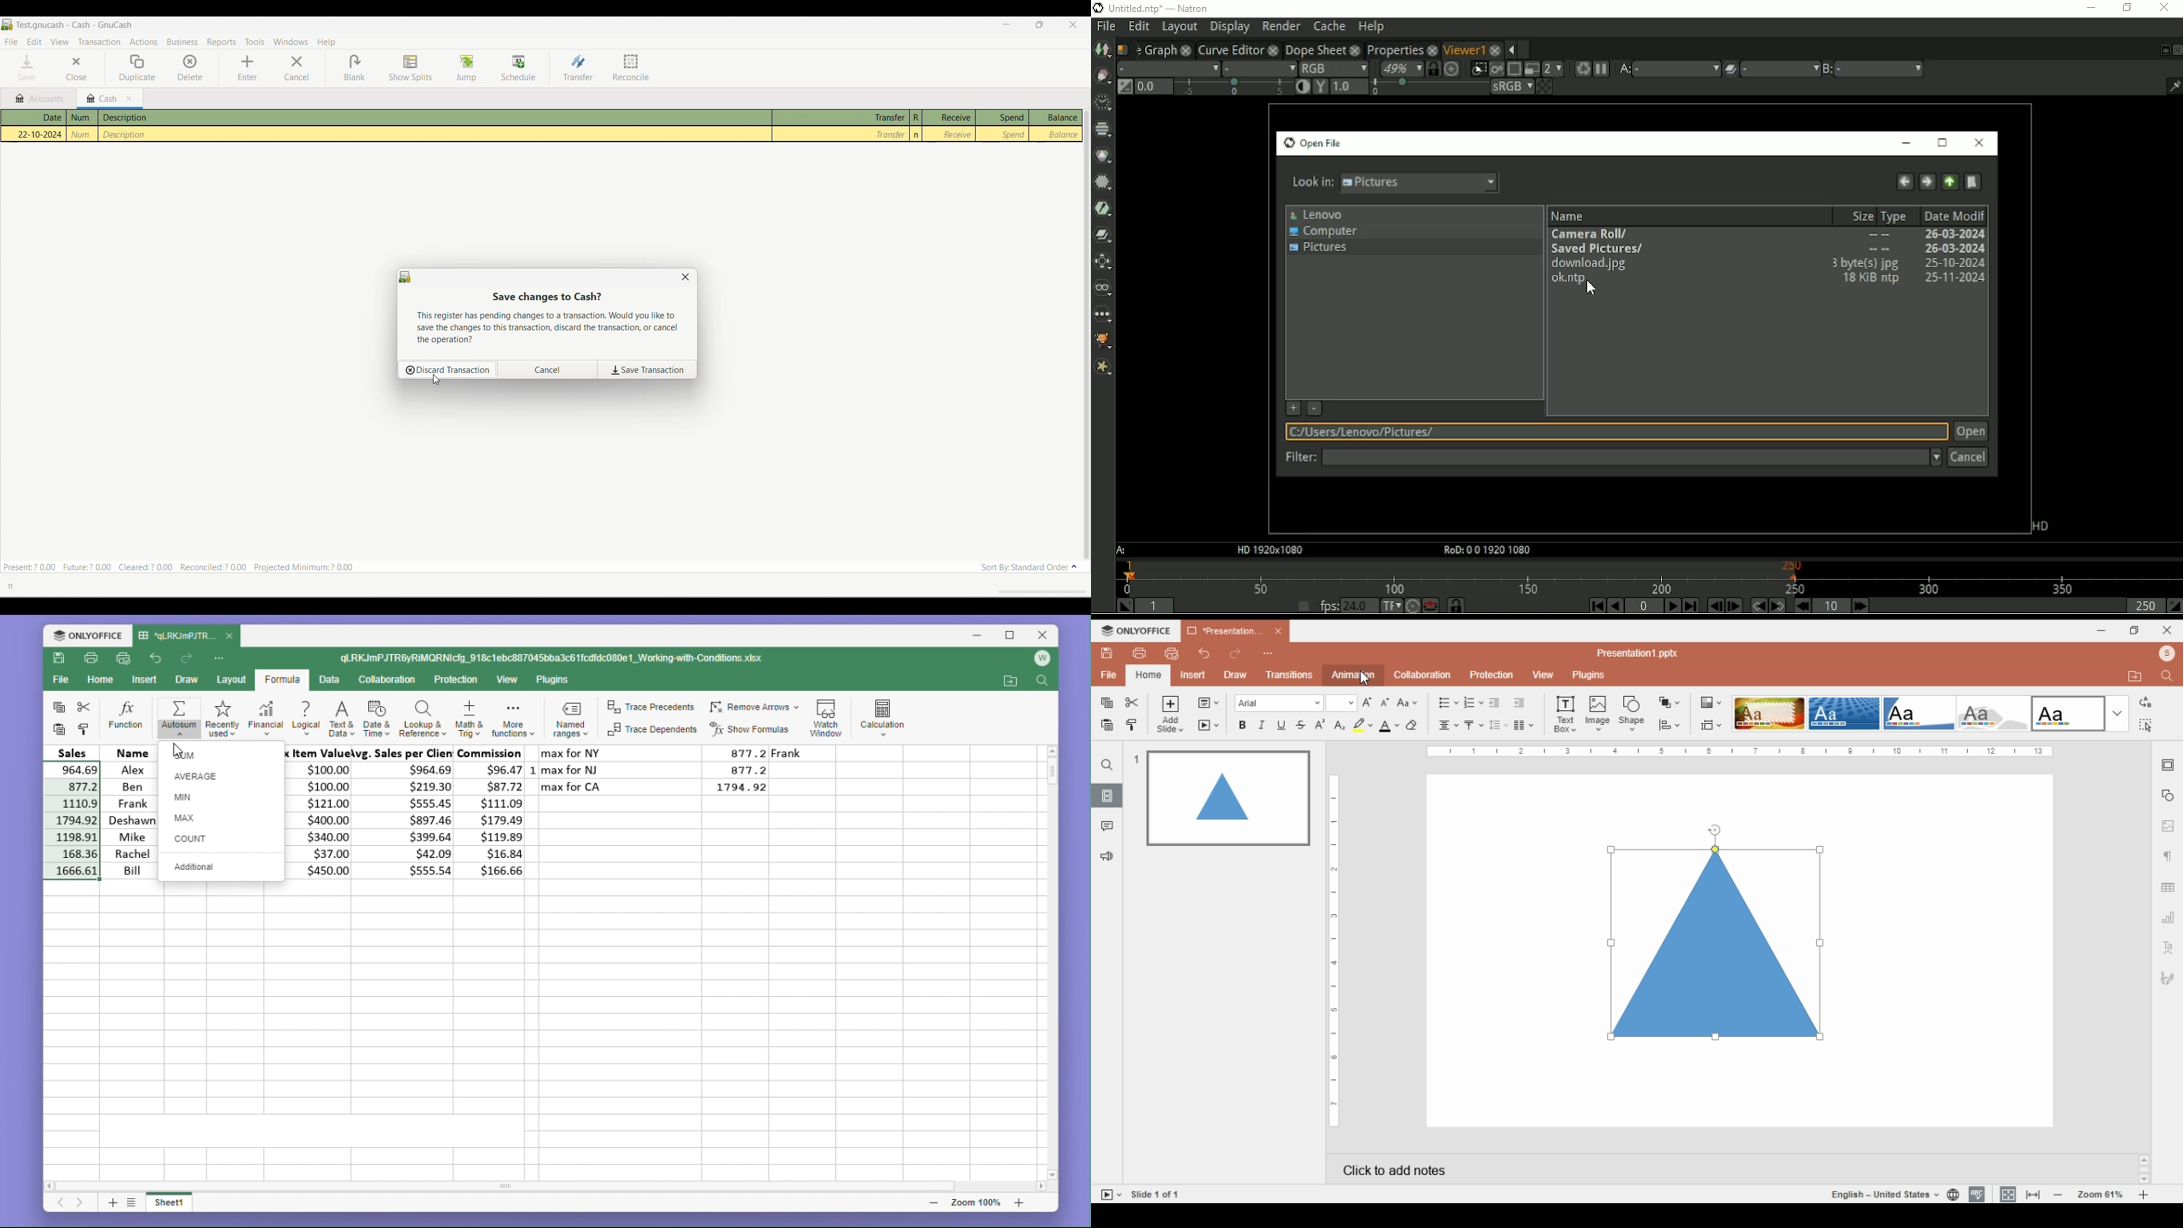  Describe the element at coordinates (1311, 143) in the screenshot. I see `Open File` at that location.